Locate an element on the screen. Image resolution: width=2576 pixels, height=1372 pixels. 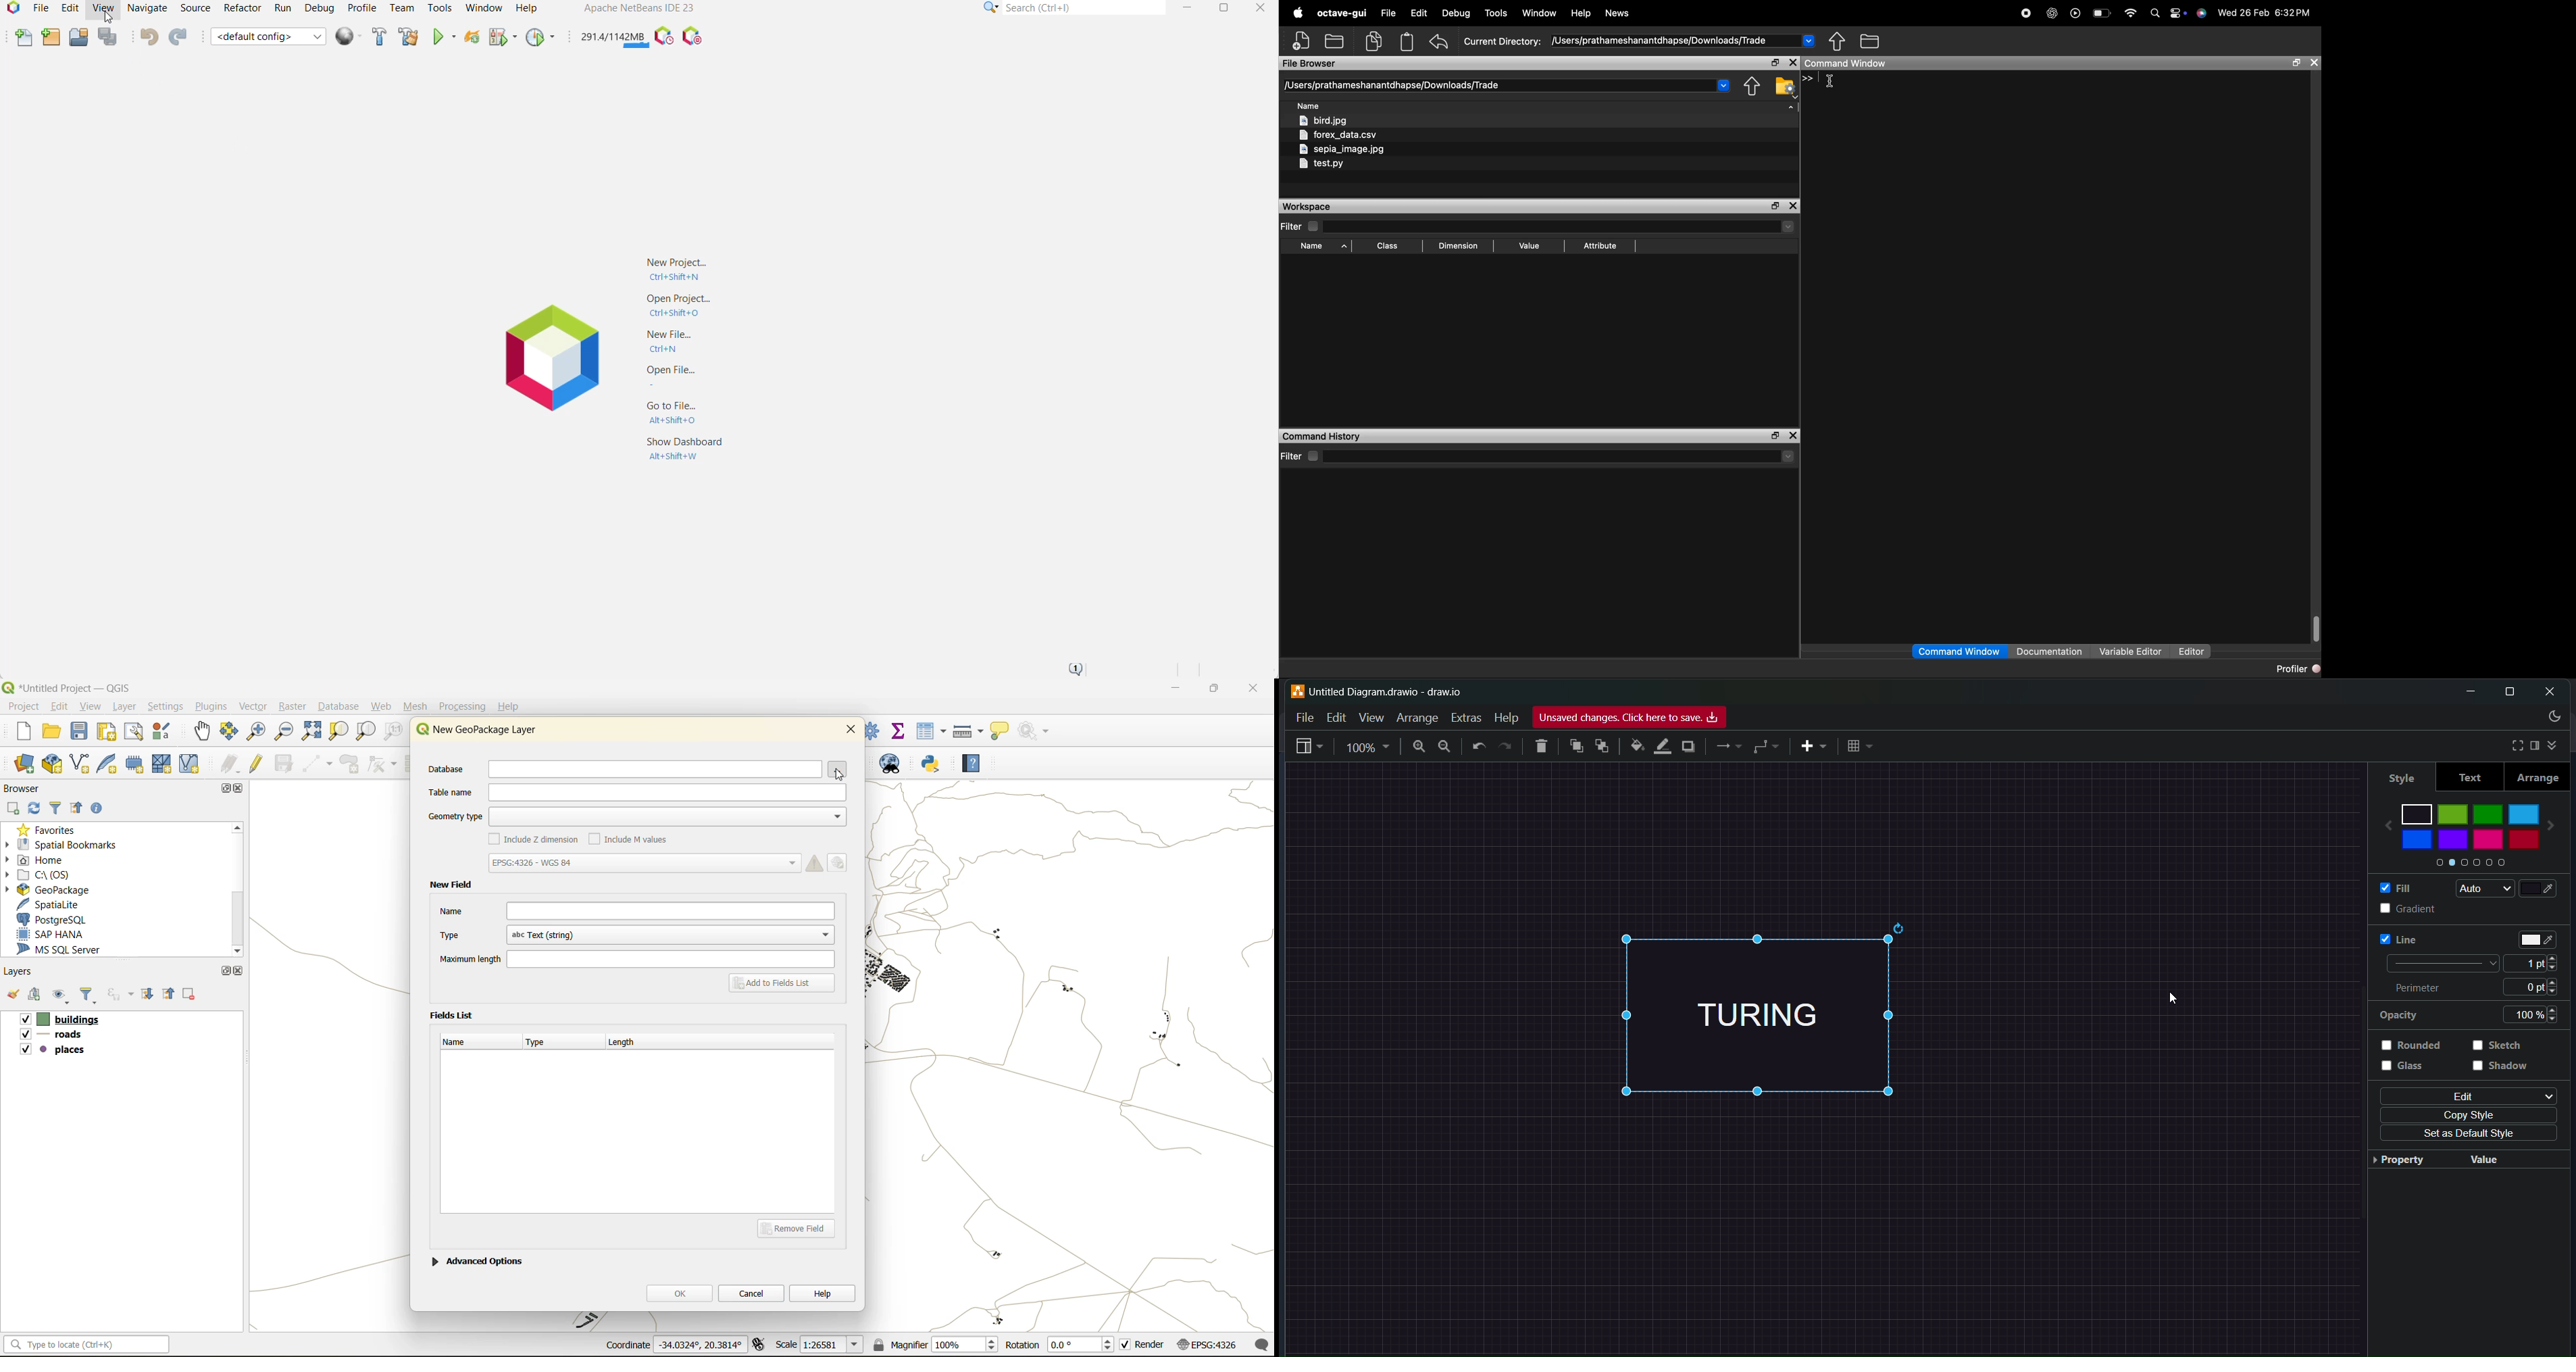
Unsaved changes. Click here to save. os is located at coordinates (1630, 718).